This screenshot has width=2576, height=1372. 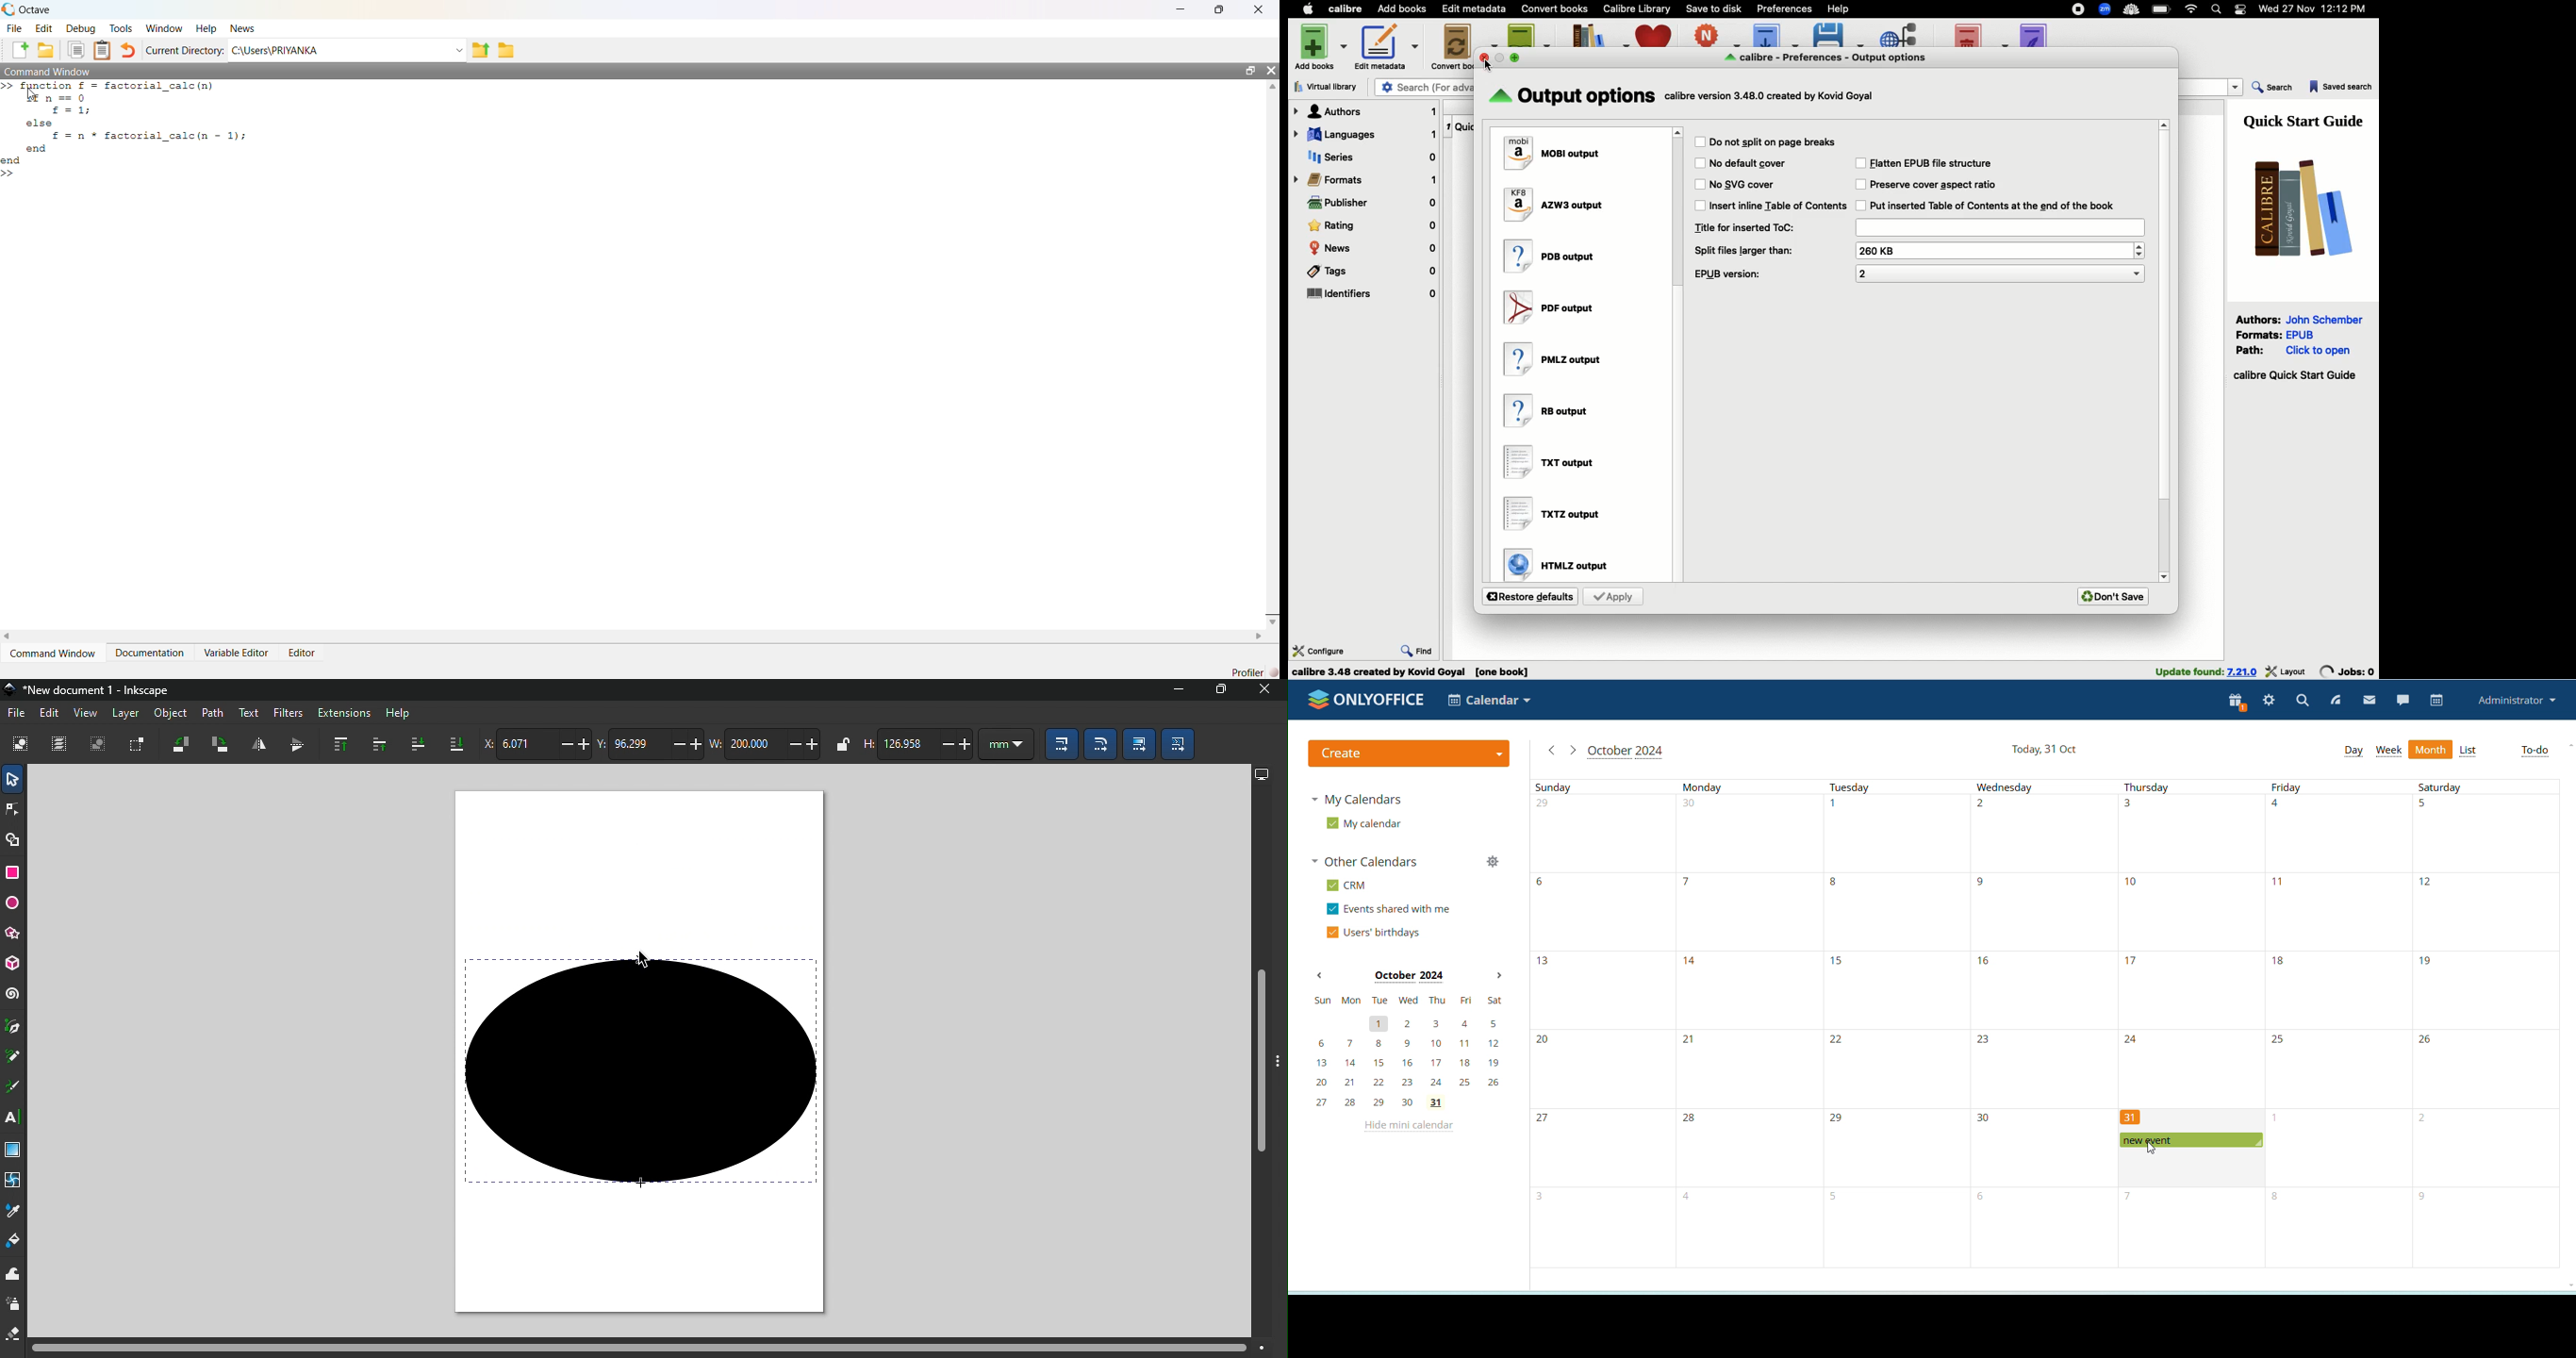 I want to click on undo, so click(x=128, y=51).